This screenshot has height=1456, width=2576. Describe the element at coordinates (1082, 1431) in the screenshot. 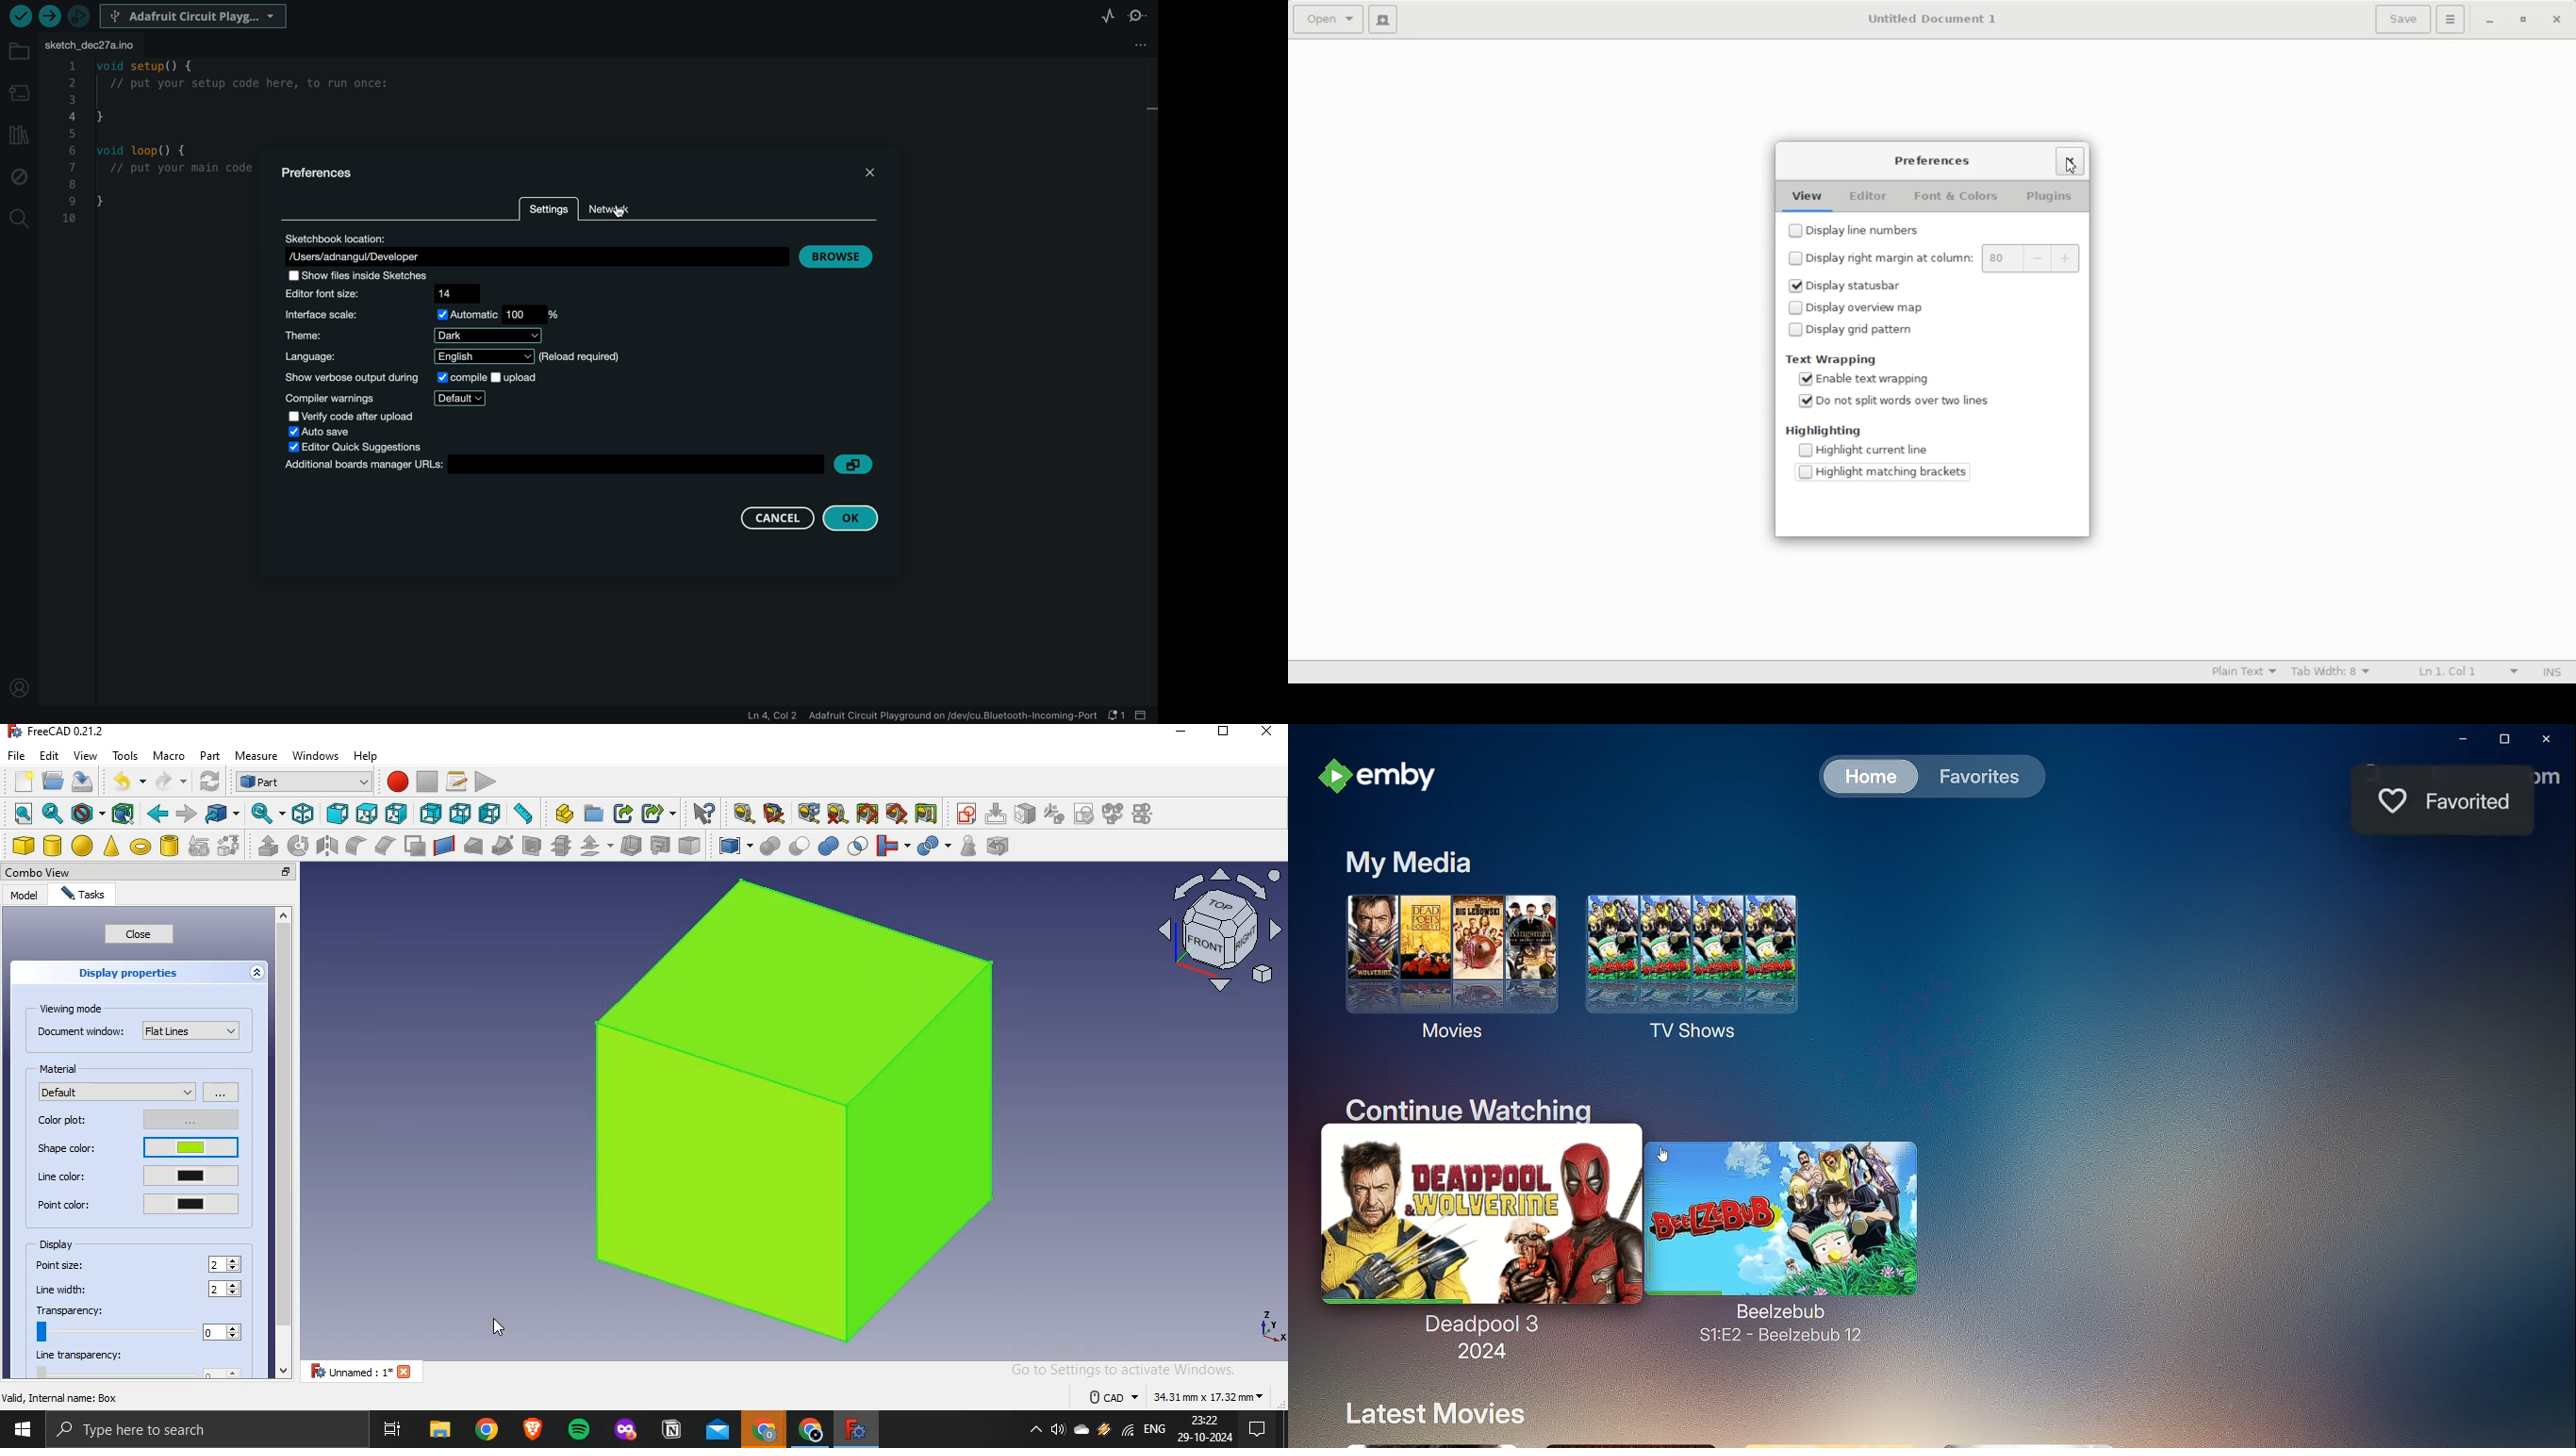

I see `onedrive` at that location.